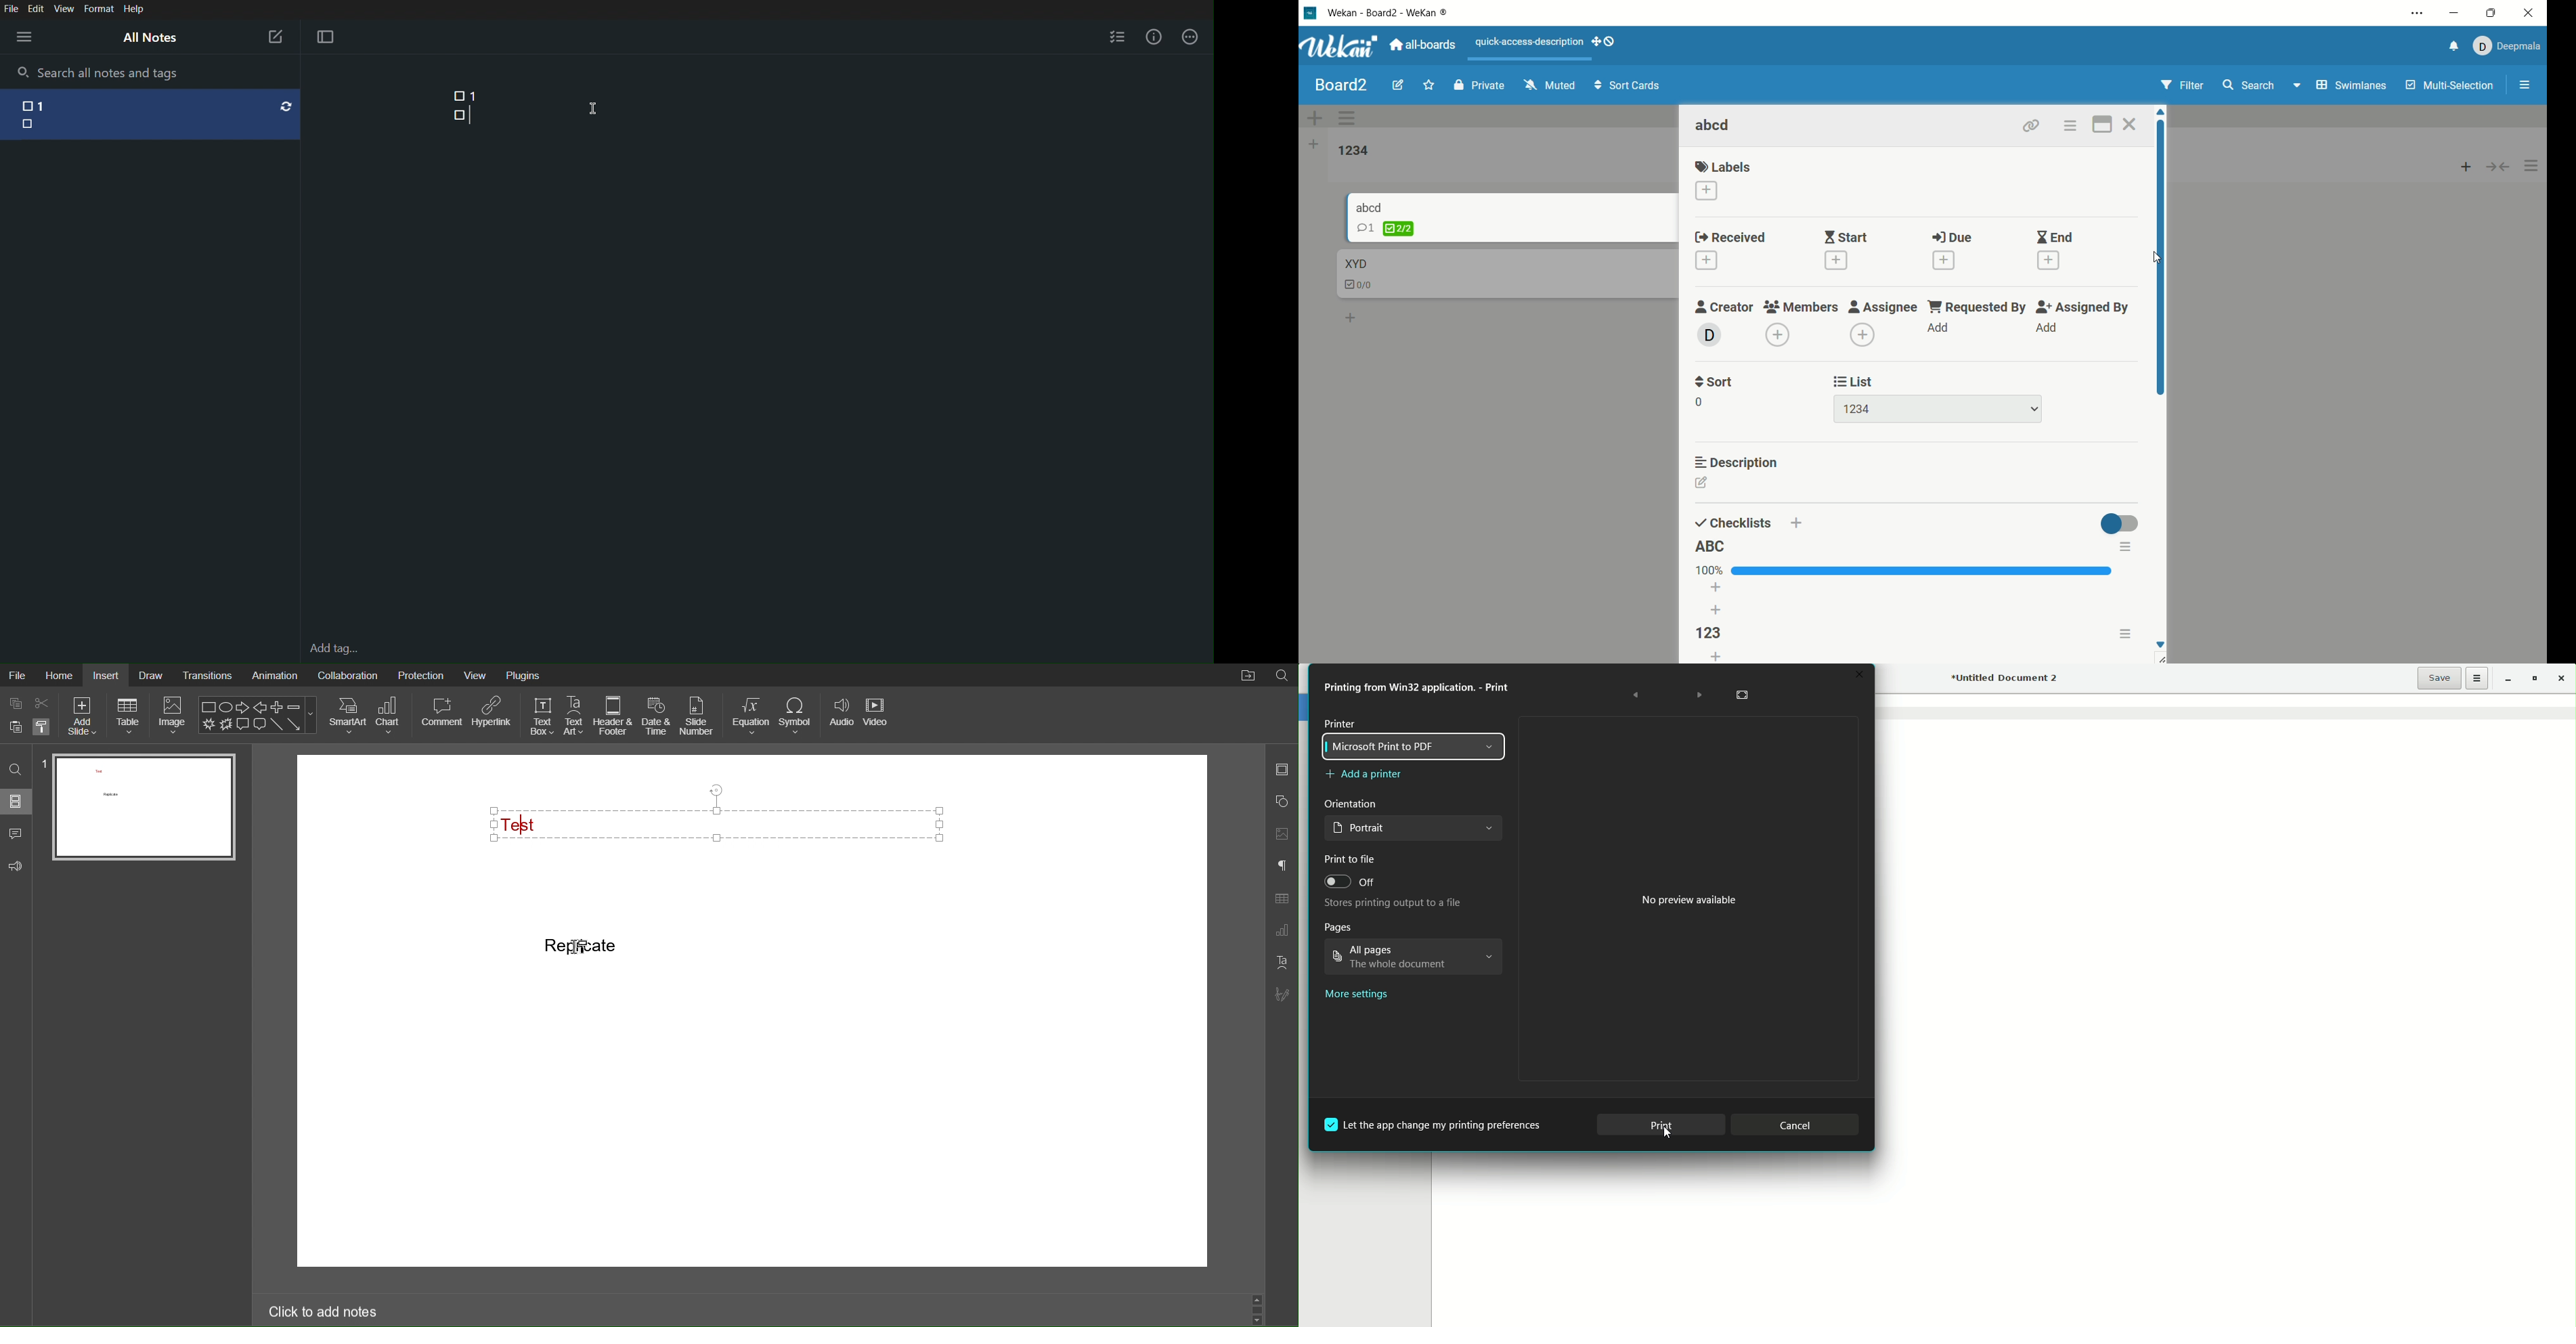  I want to click on all boards, so click(1423, 44).